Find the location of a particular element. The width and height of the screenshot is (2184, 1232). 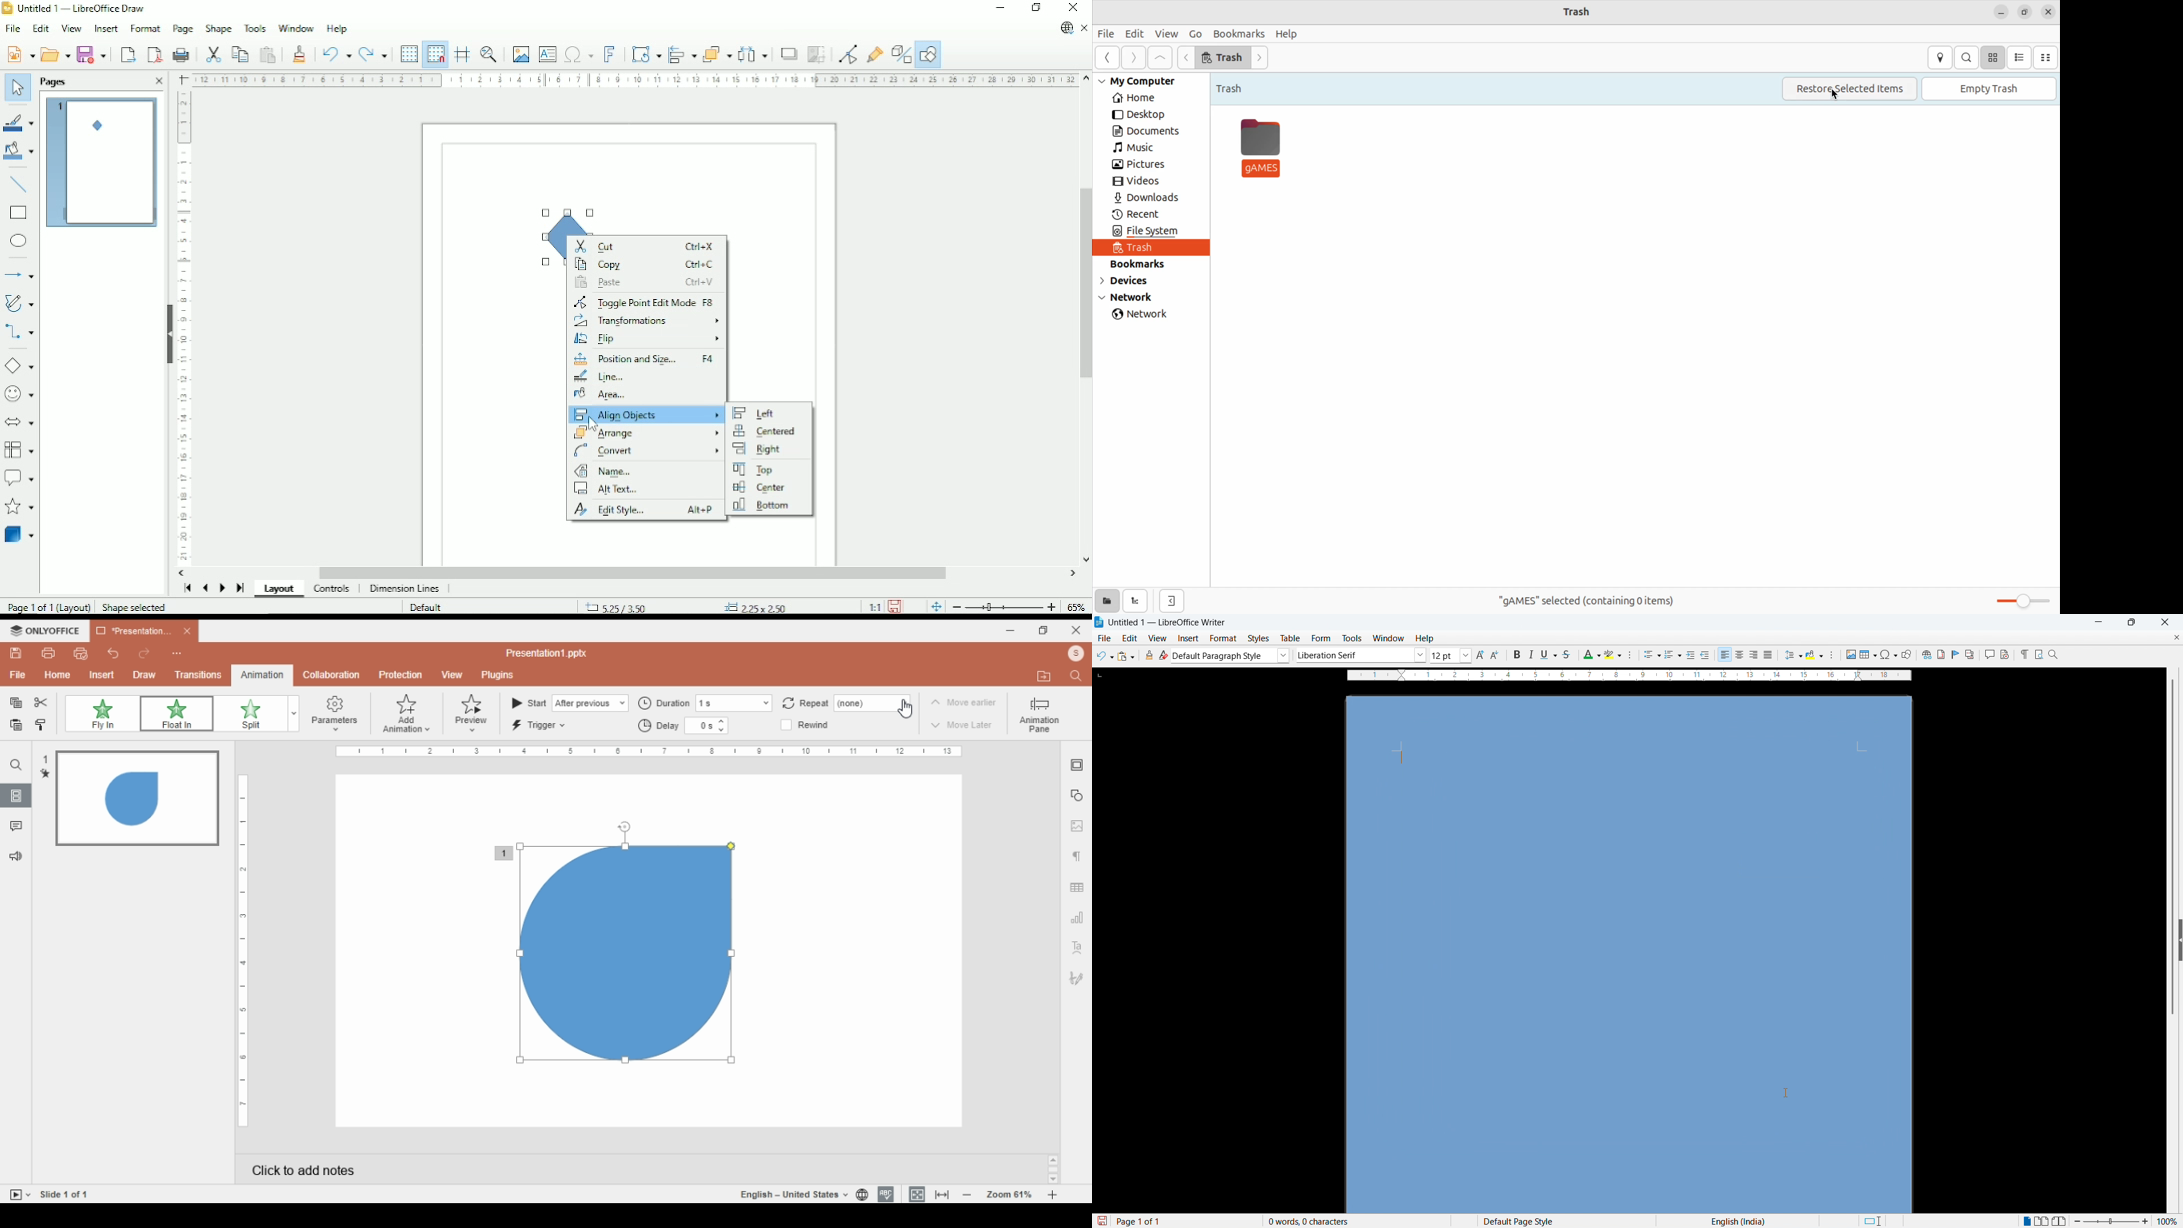

Pages is located at coordinates (55, 82).